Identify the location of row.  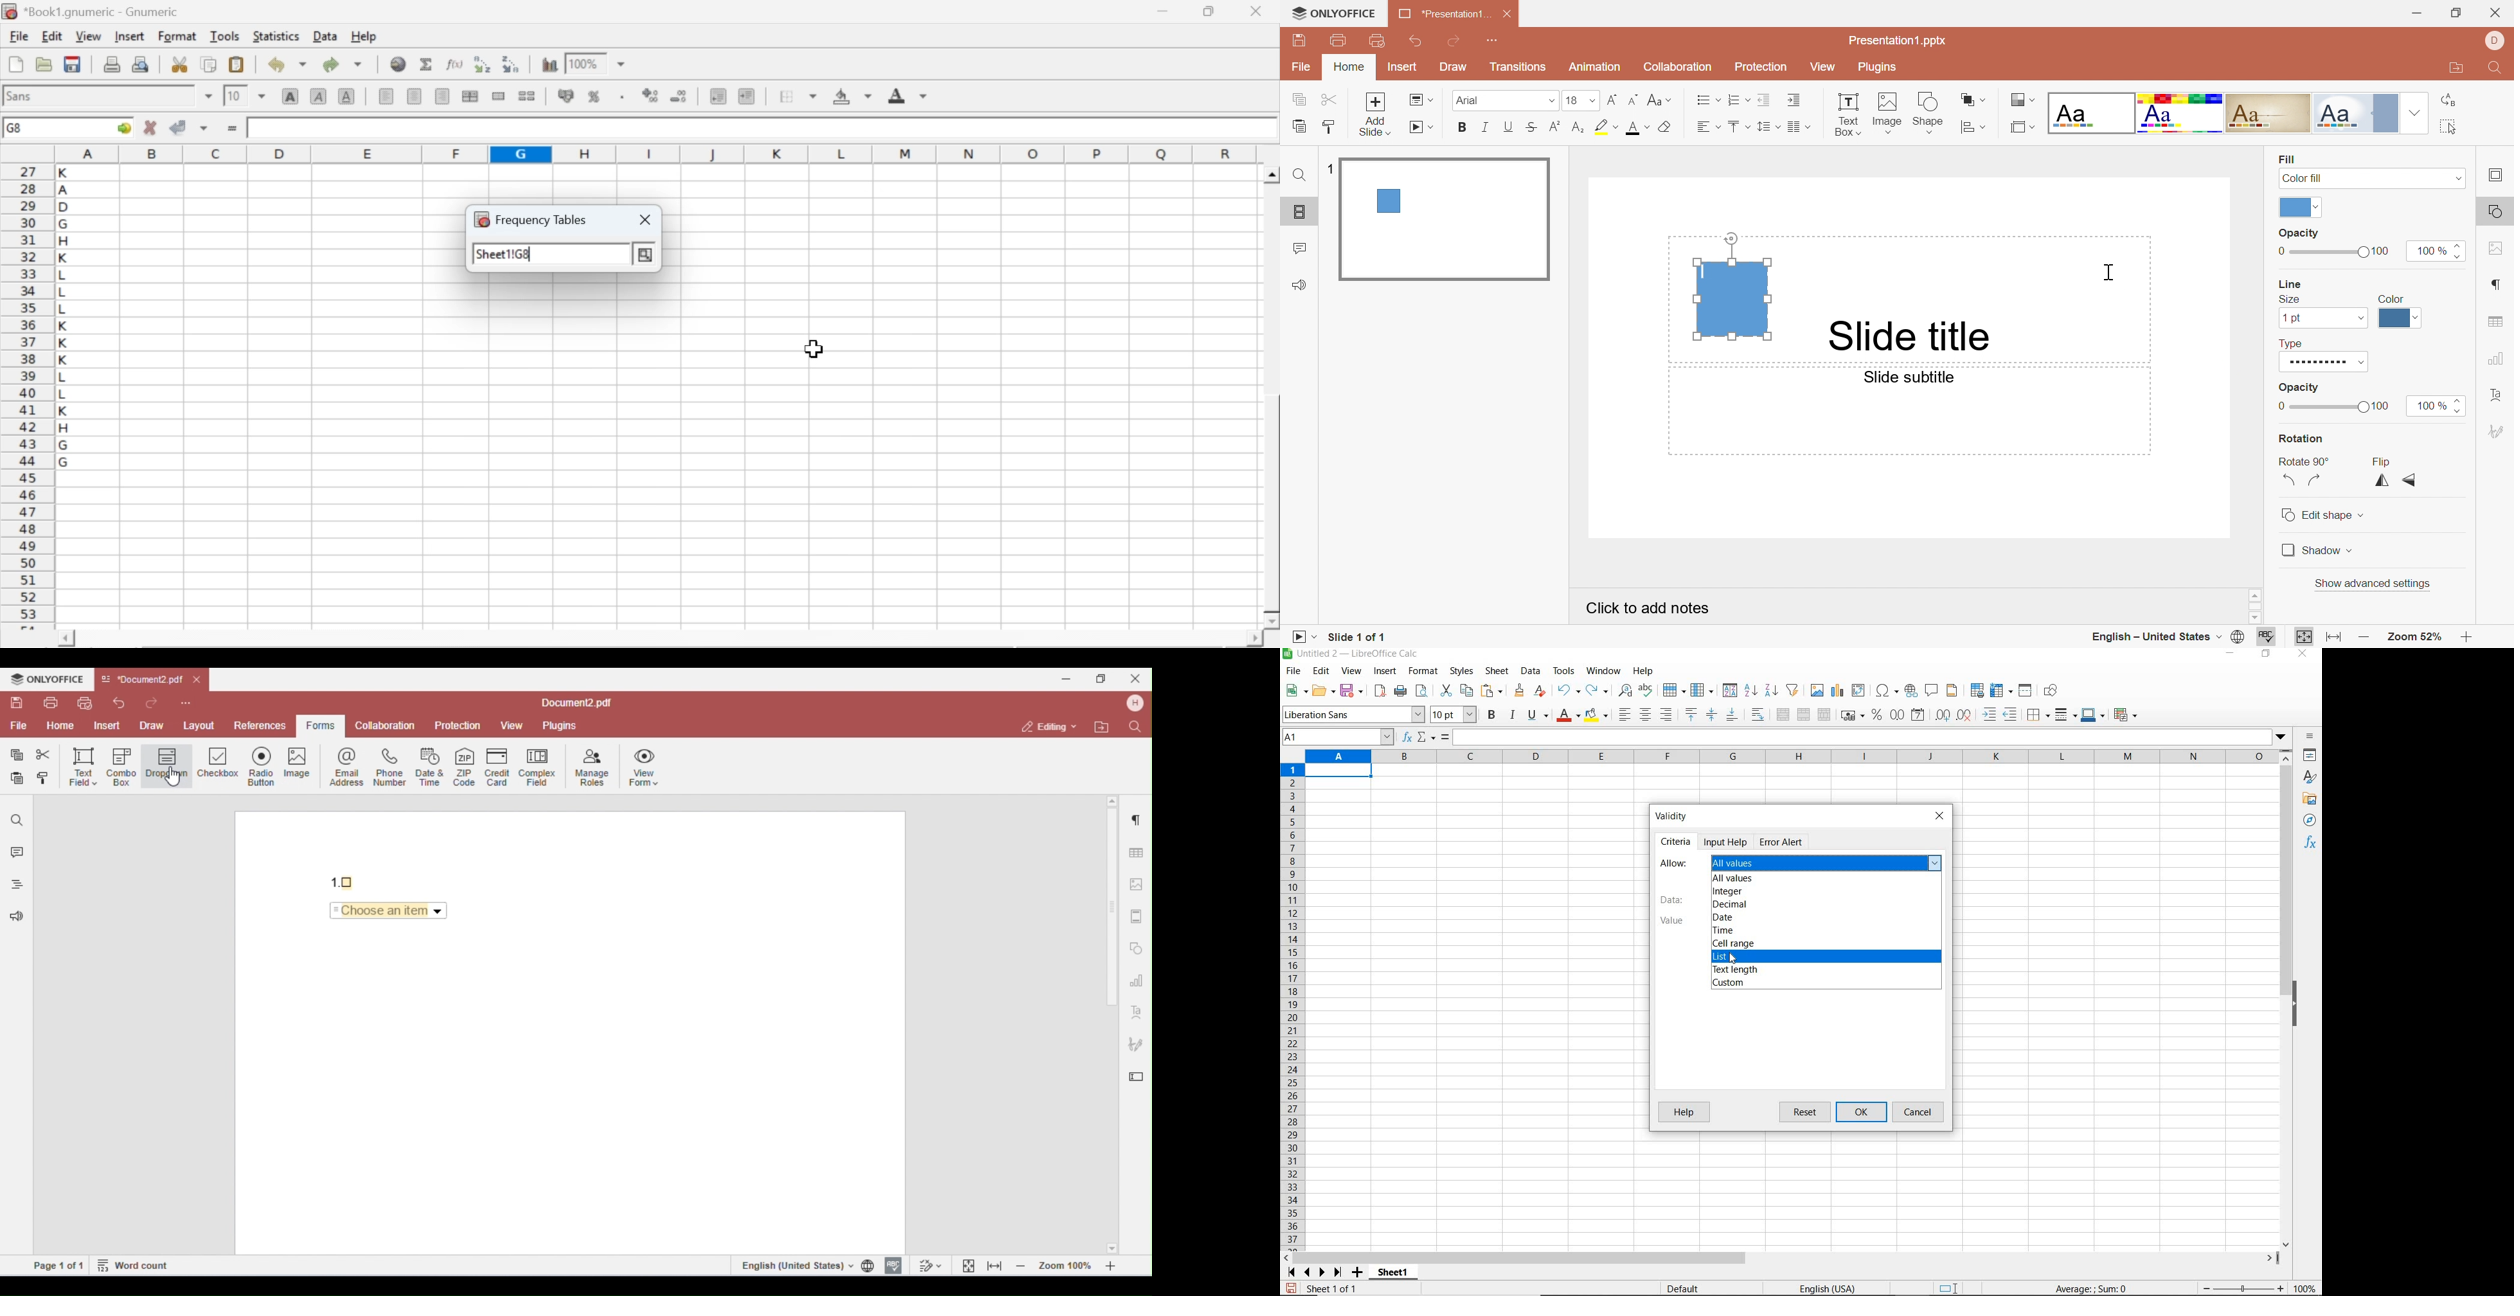
(1674, 691).